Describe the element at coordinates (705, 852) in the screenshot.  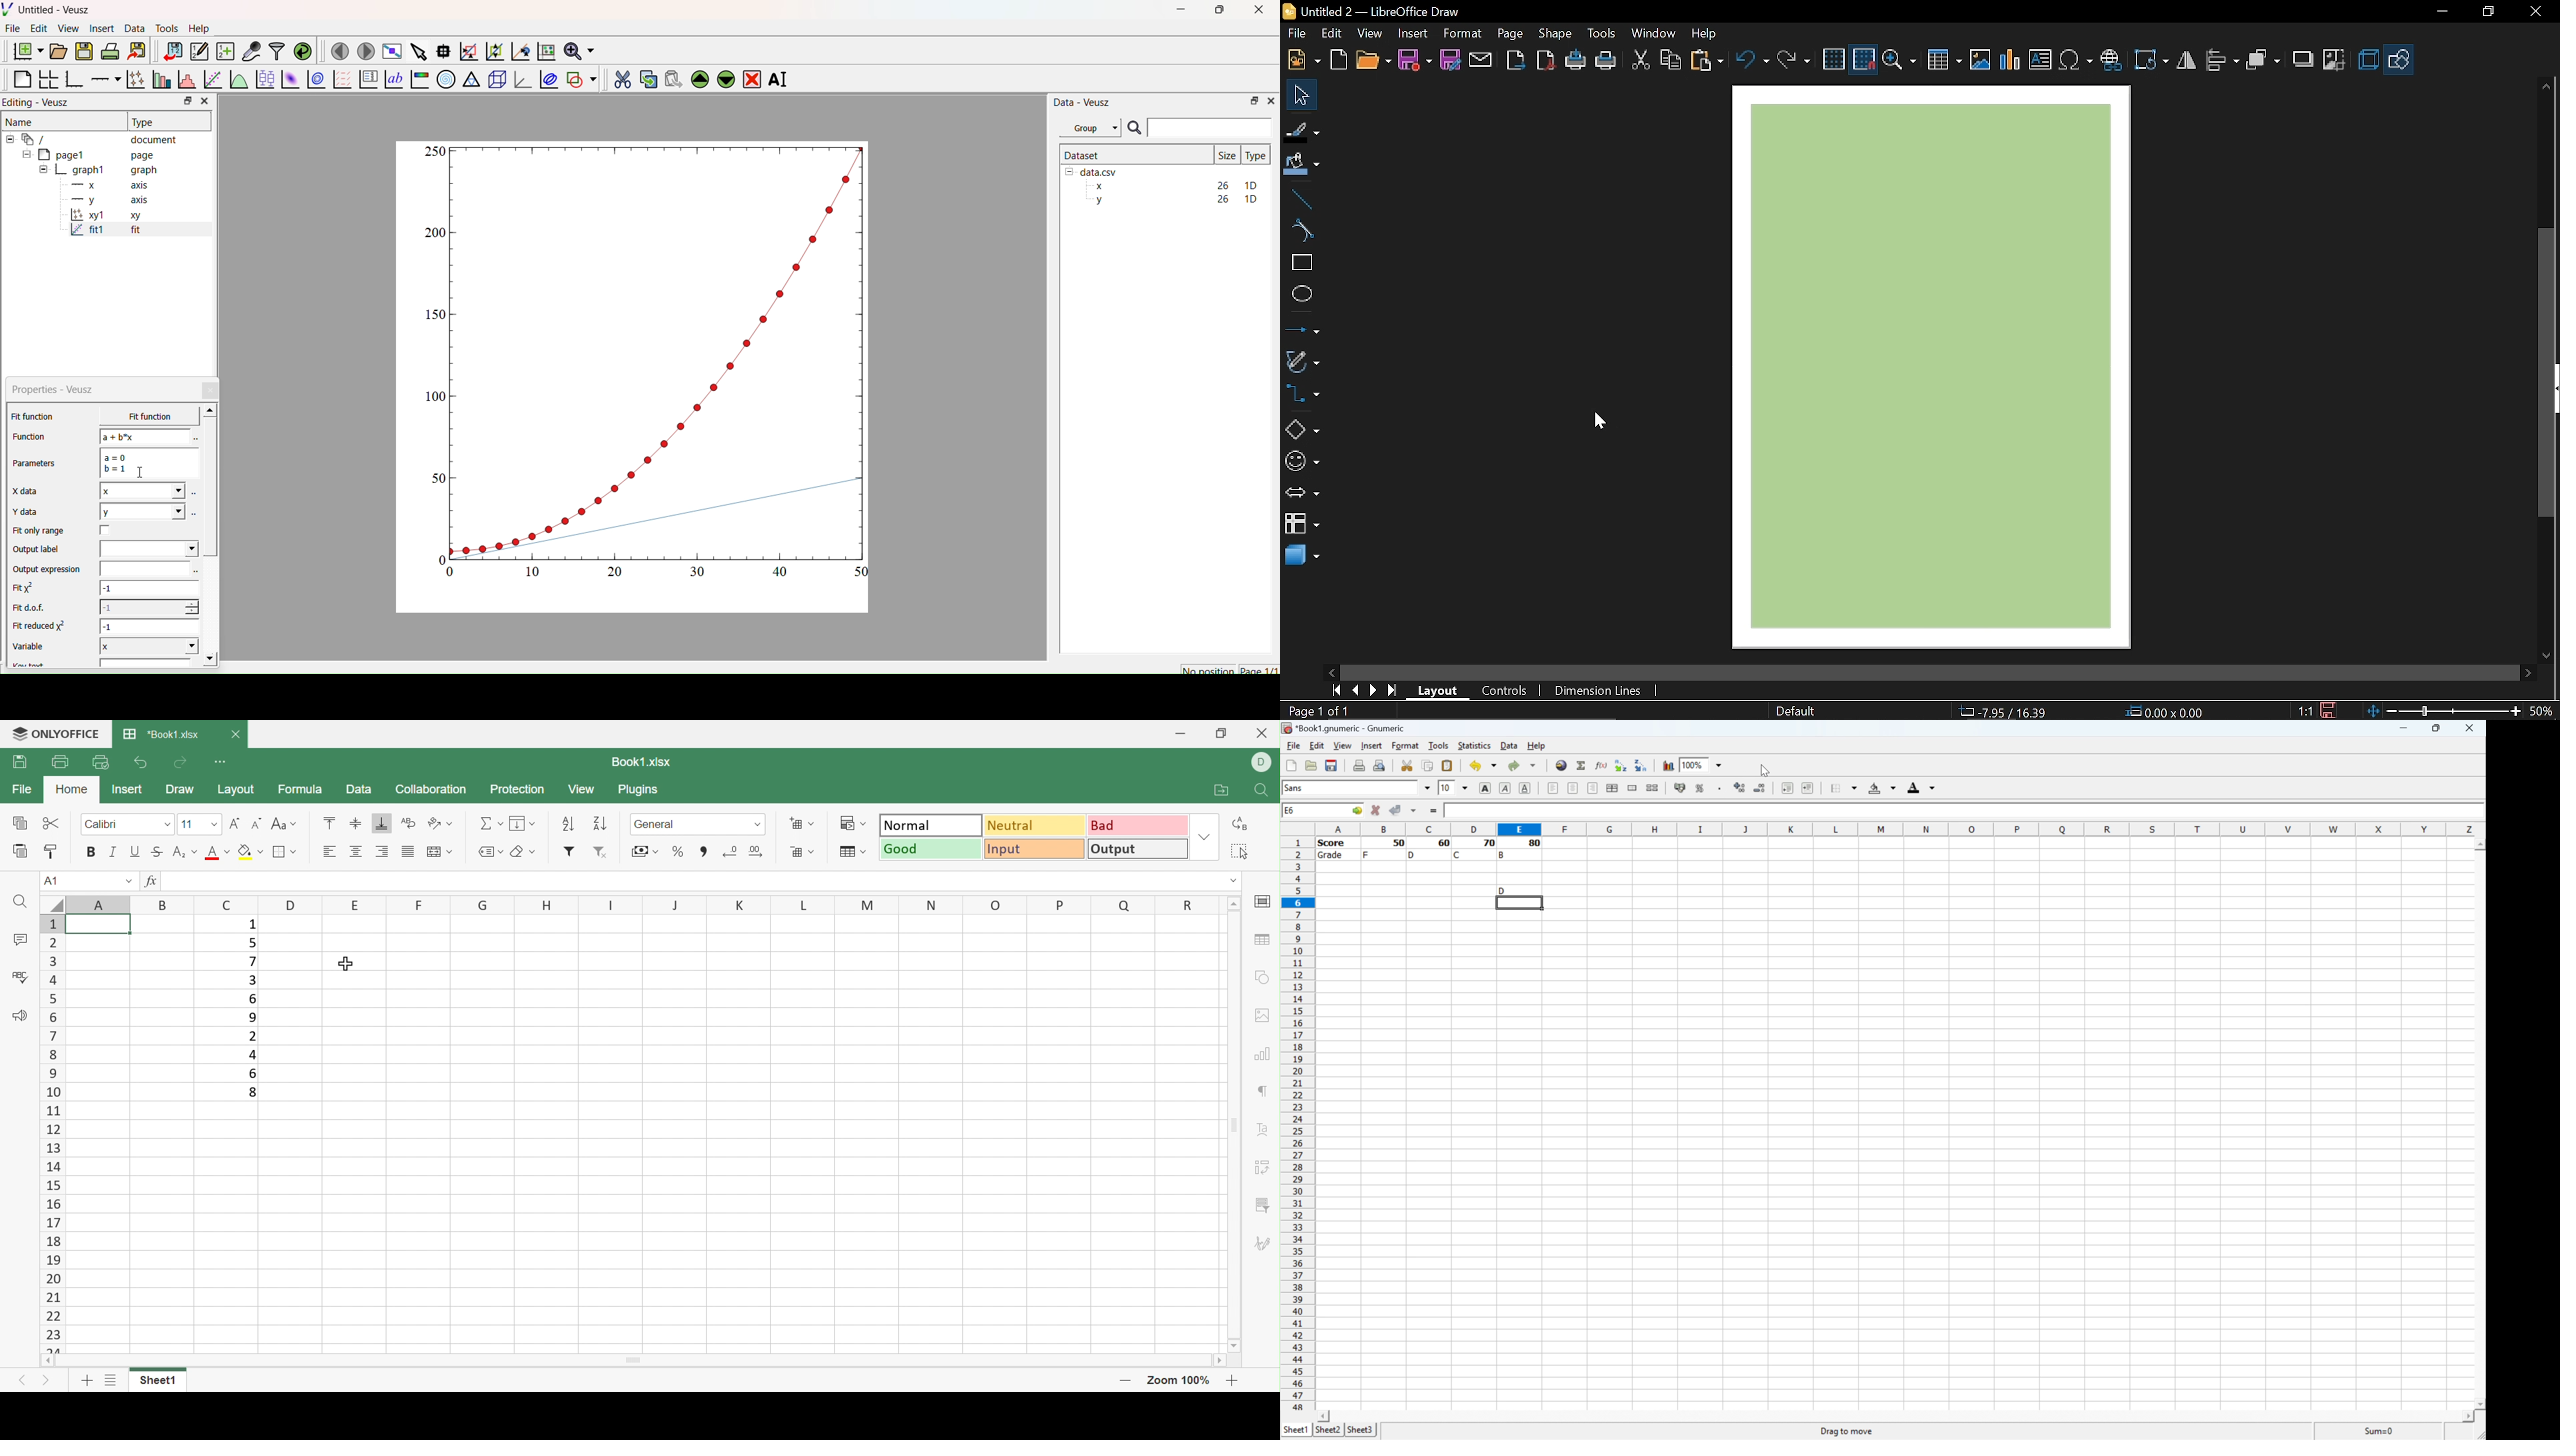
I see `Comma style` at that location.